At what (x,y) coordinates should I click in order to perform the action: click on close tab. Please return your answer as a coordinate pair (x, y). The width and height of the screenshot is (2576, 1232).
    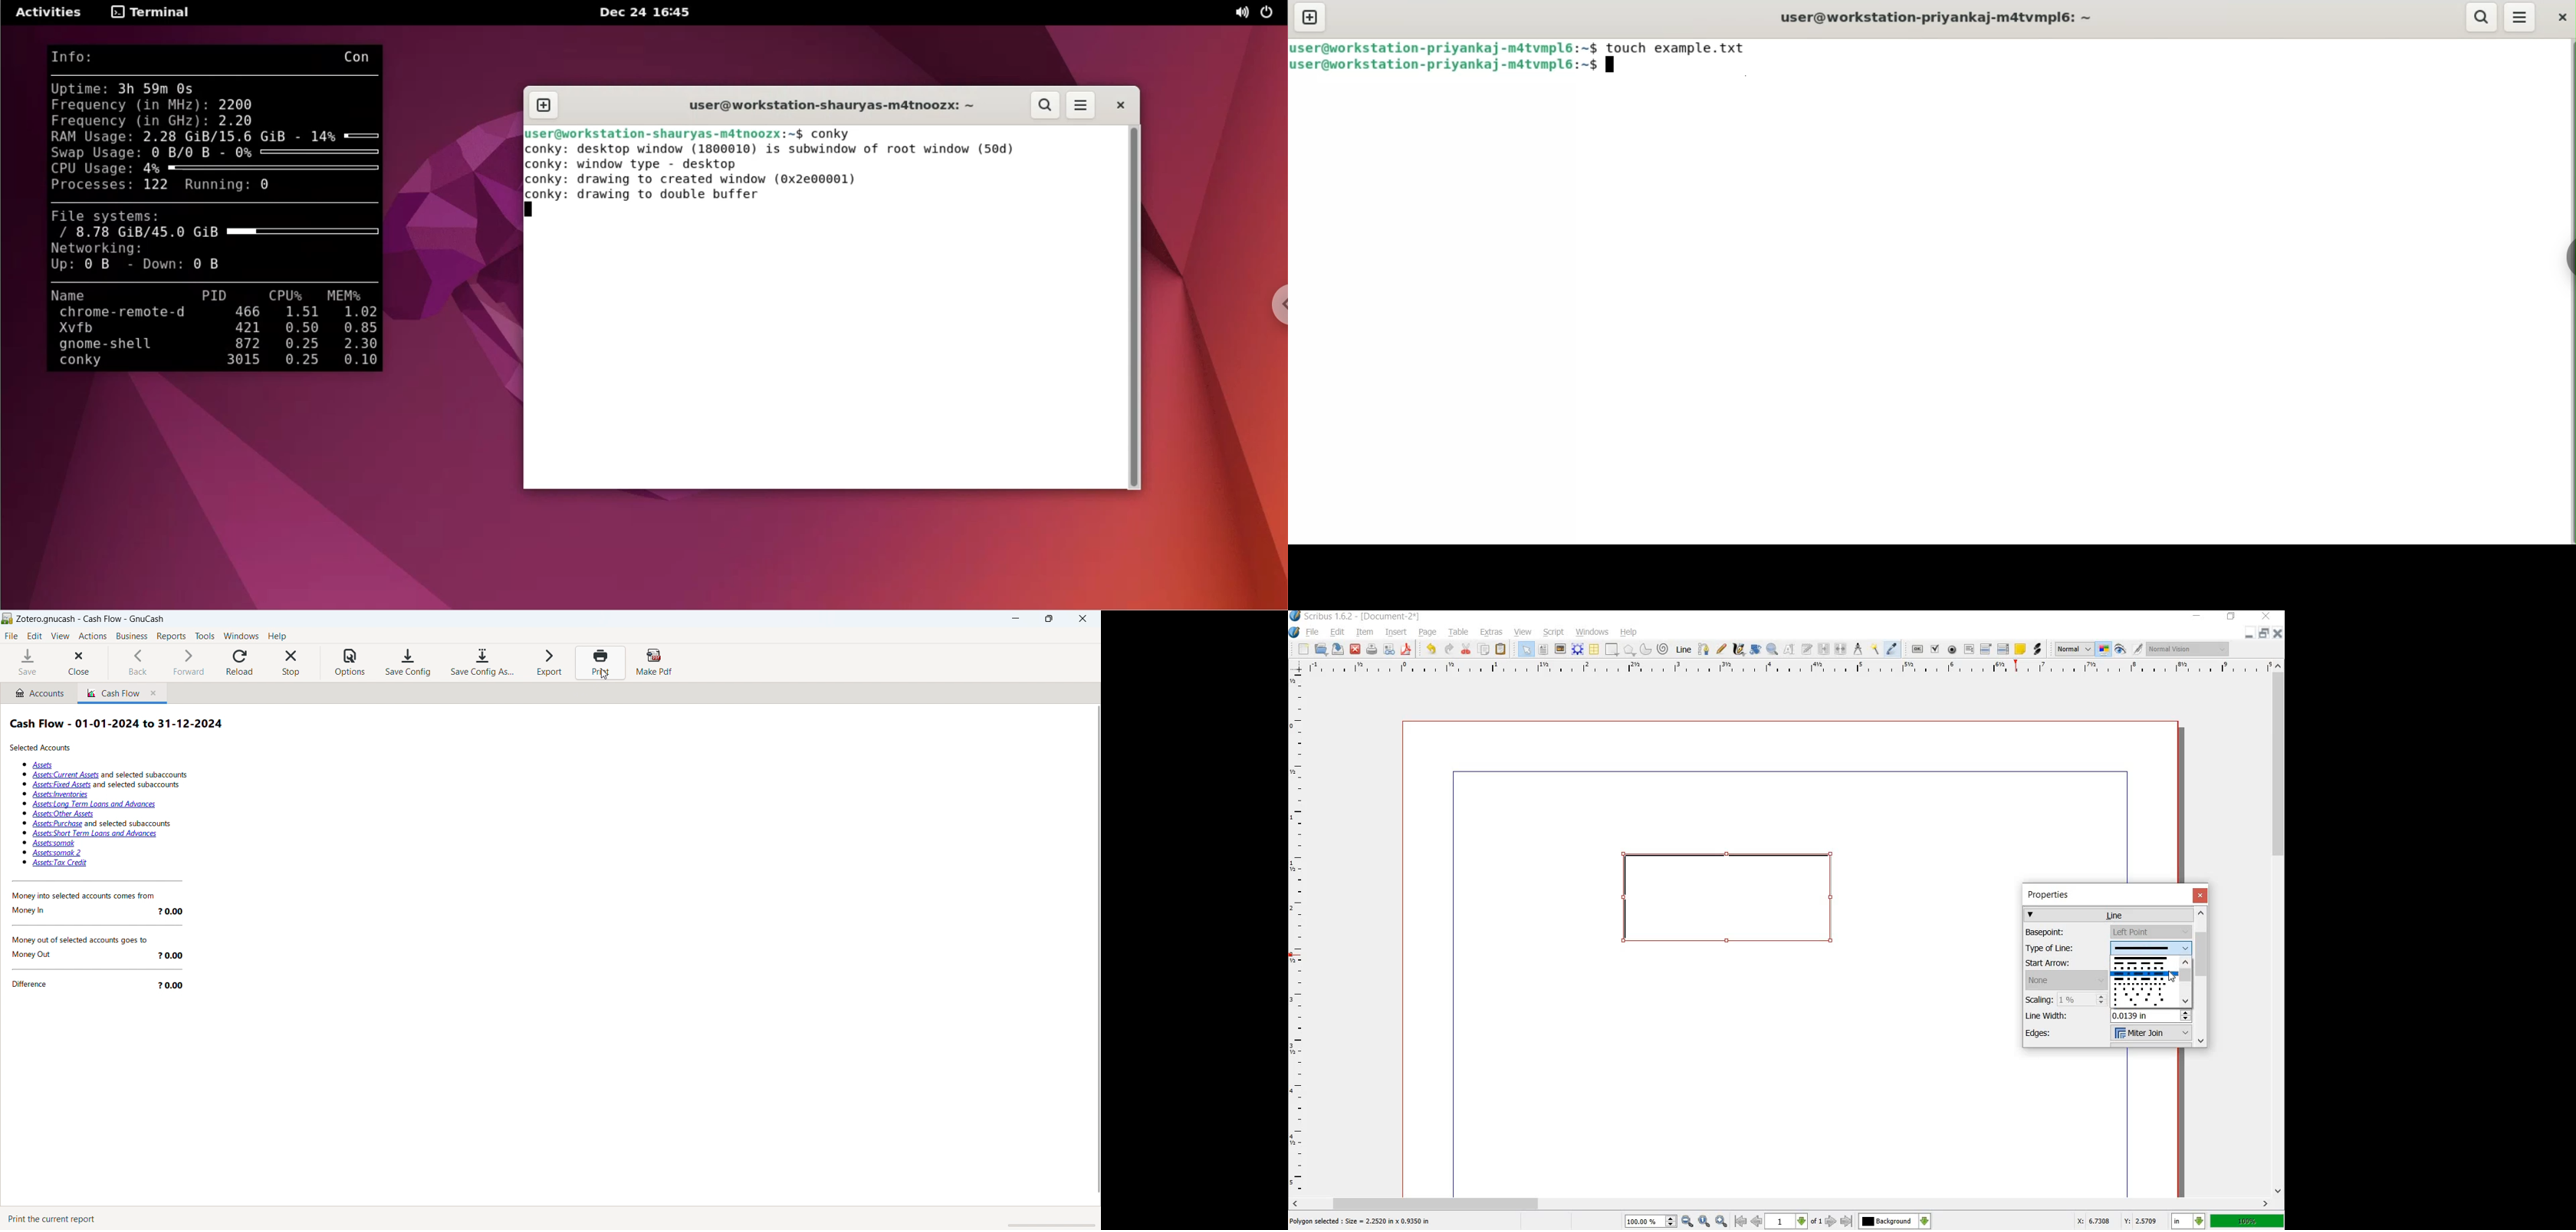
    Looking at the image, I should click on (154, 692).